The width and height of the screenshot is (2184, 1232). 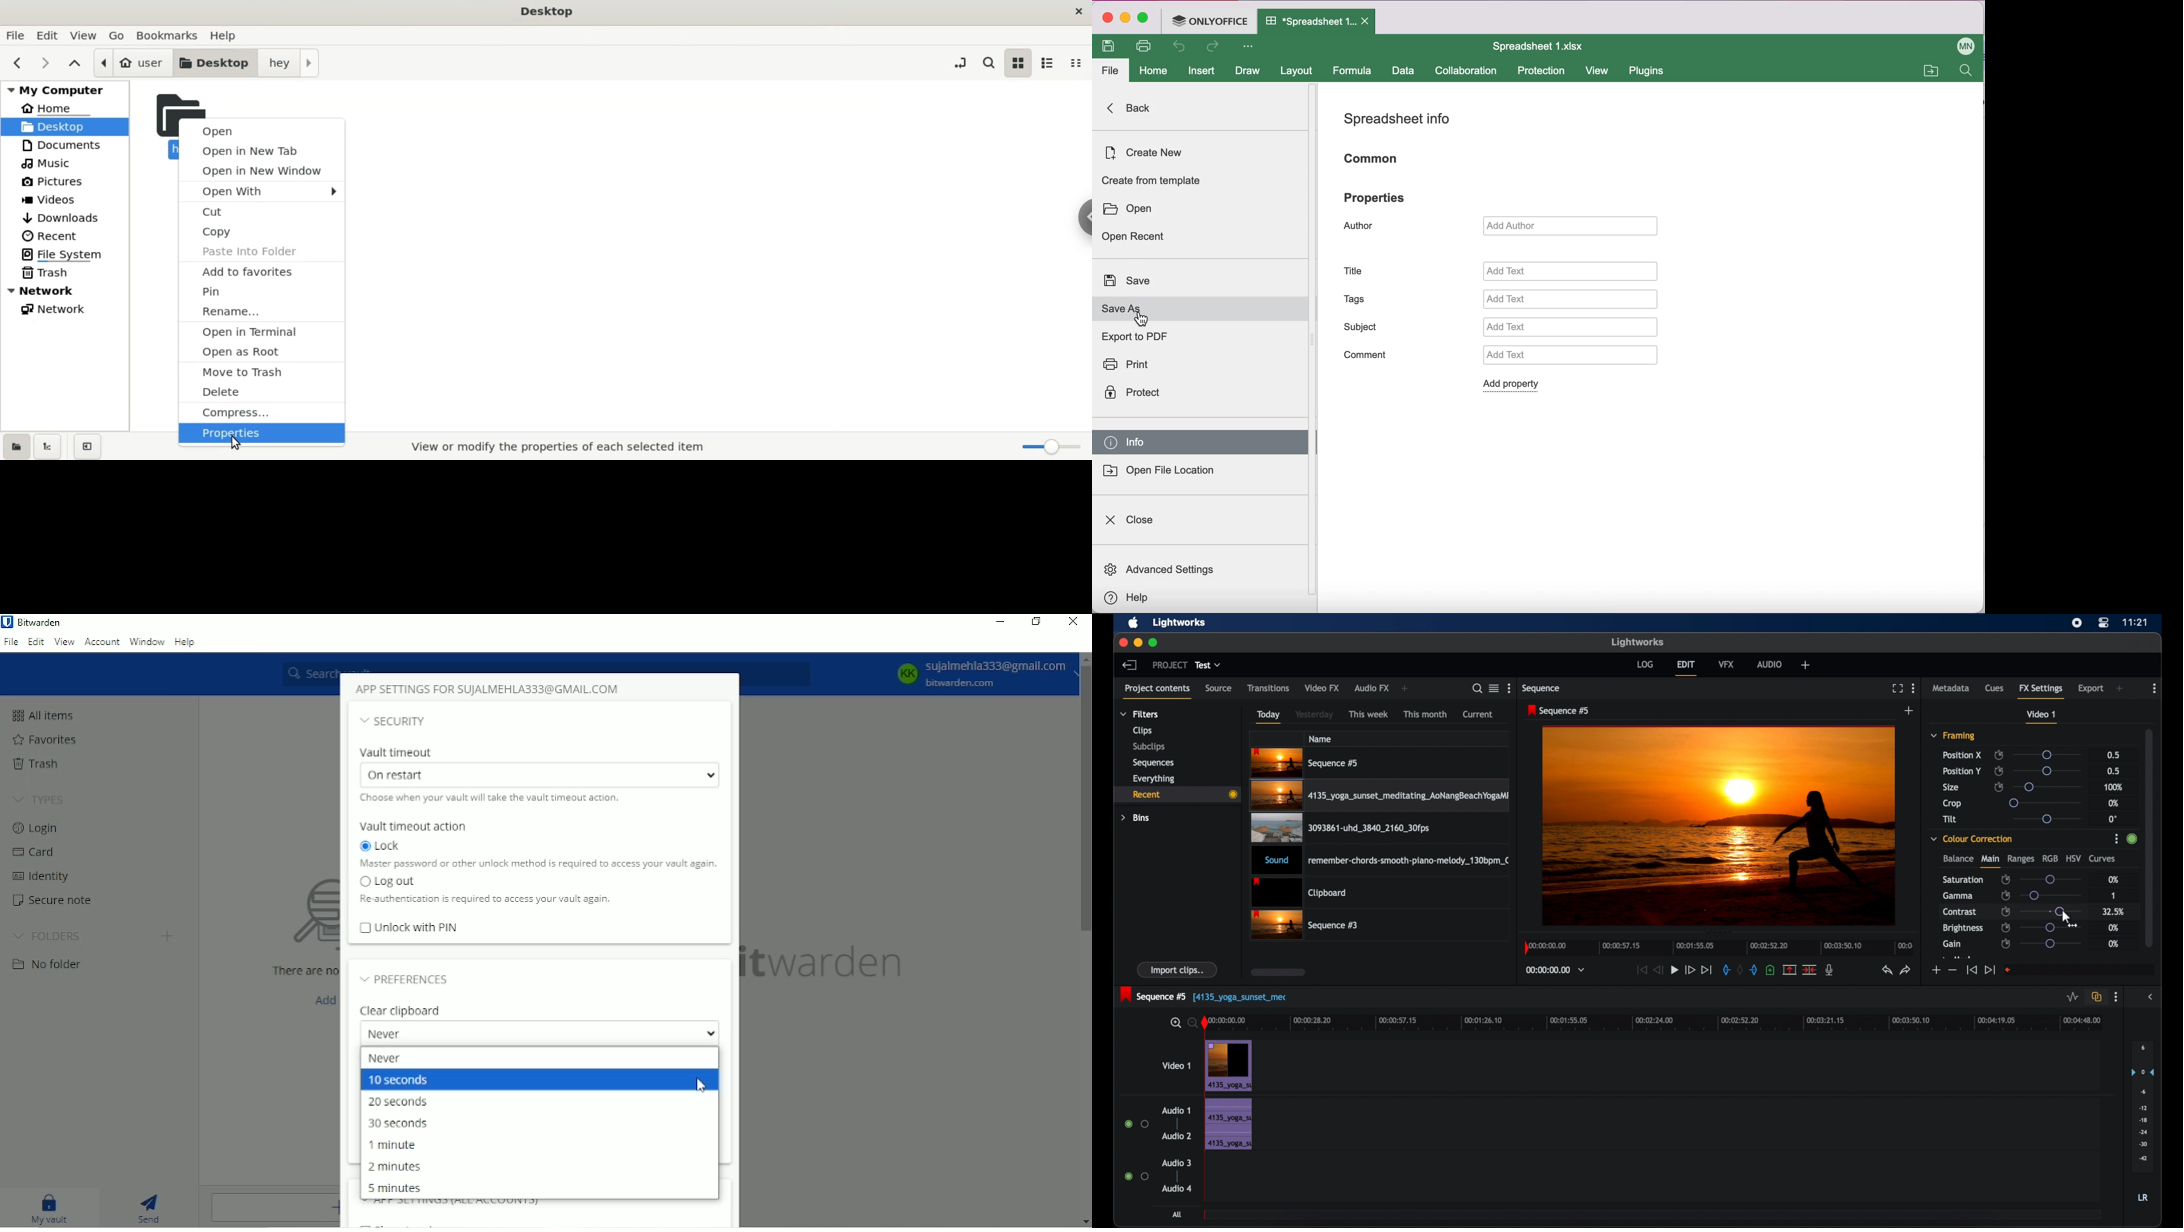 I want to click on 0%, so click(x=2115, y=928).